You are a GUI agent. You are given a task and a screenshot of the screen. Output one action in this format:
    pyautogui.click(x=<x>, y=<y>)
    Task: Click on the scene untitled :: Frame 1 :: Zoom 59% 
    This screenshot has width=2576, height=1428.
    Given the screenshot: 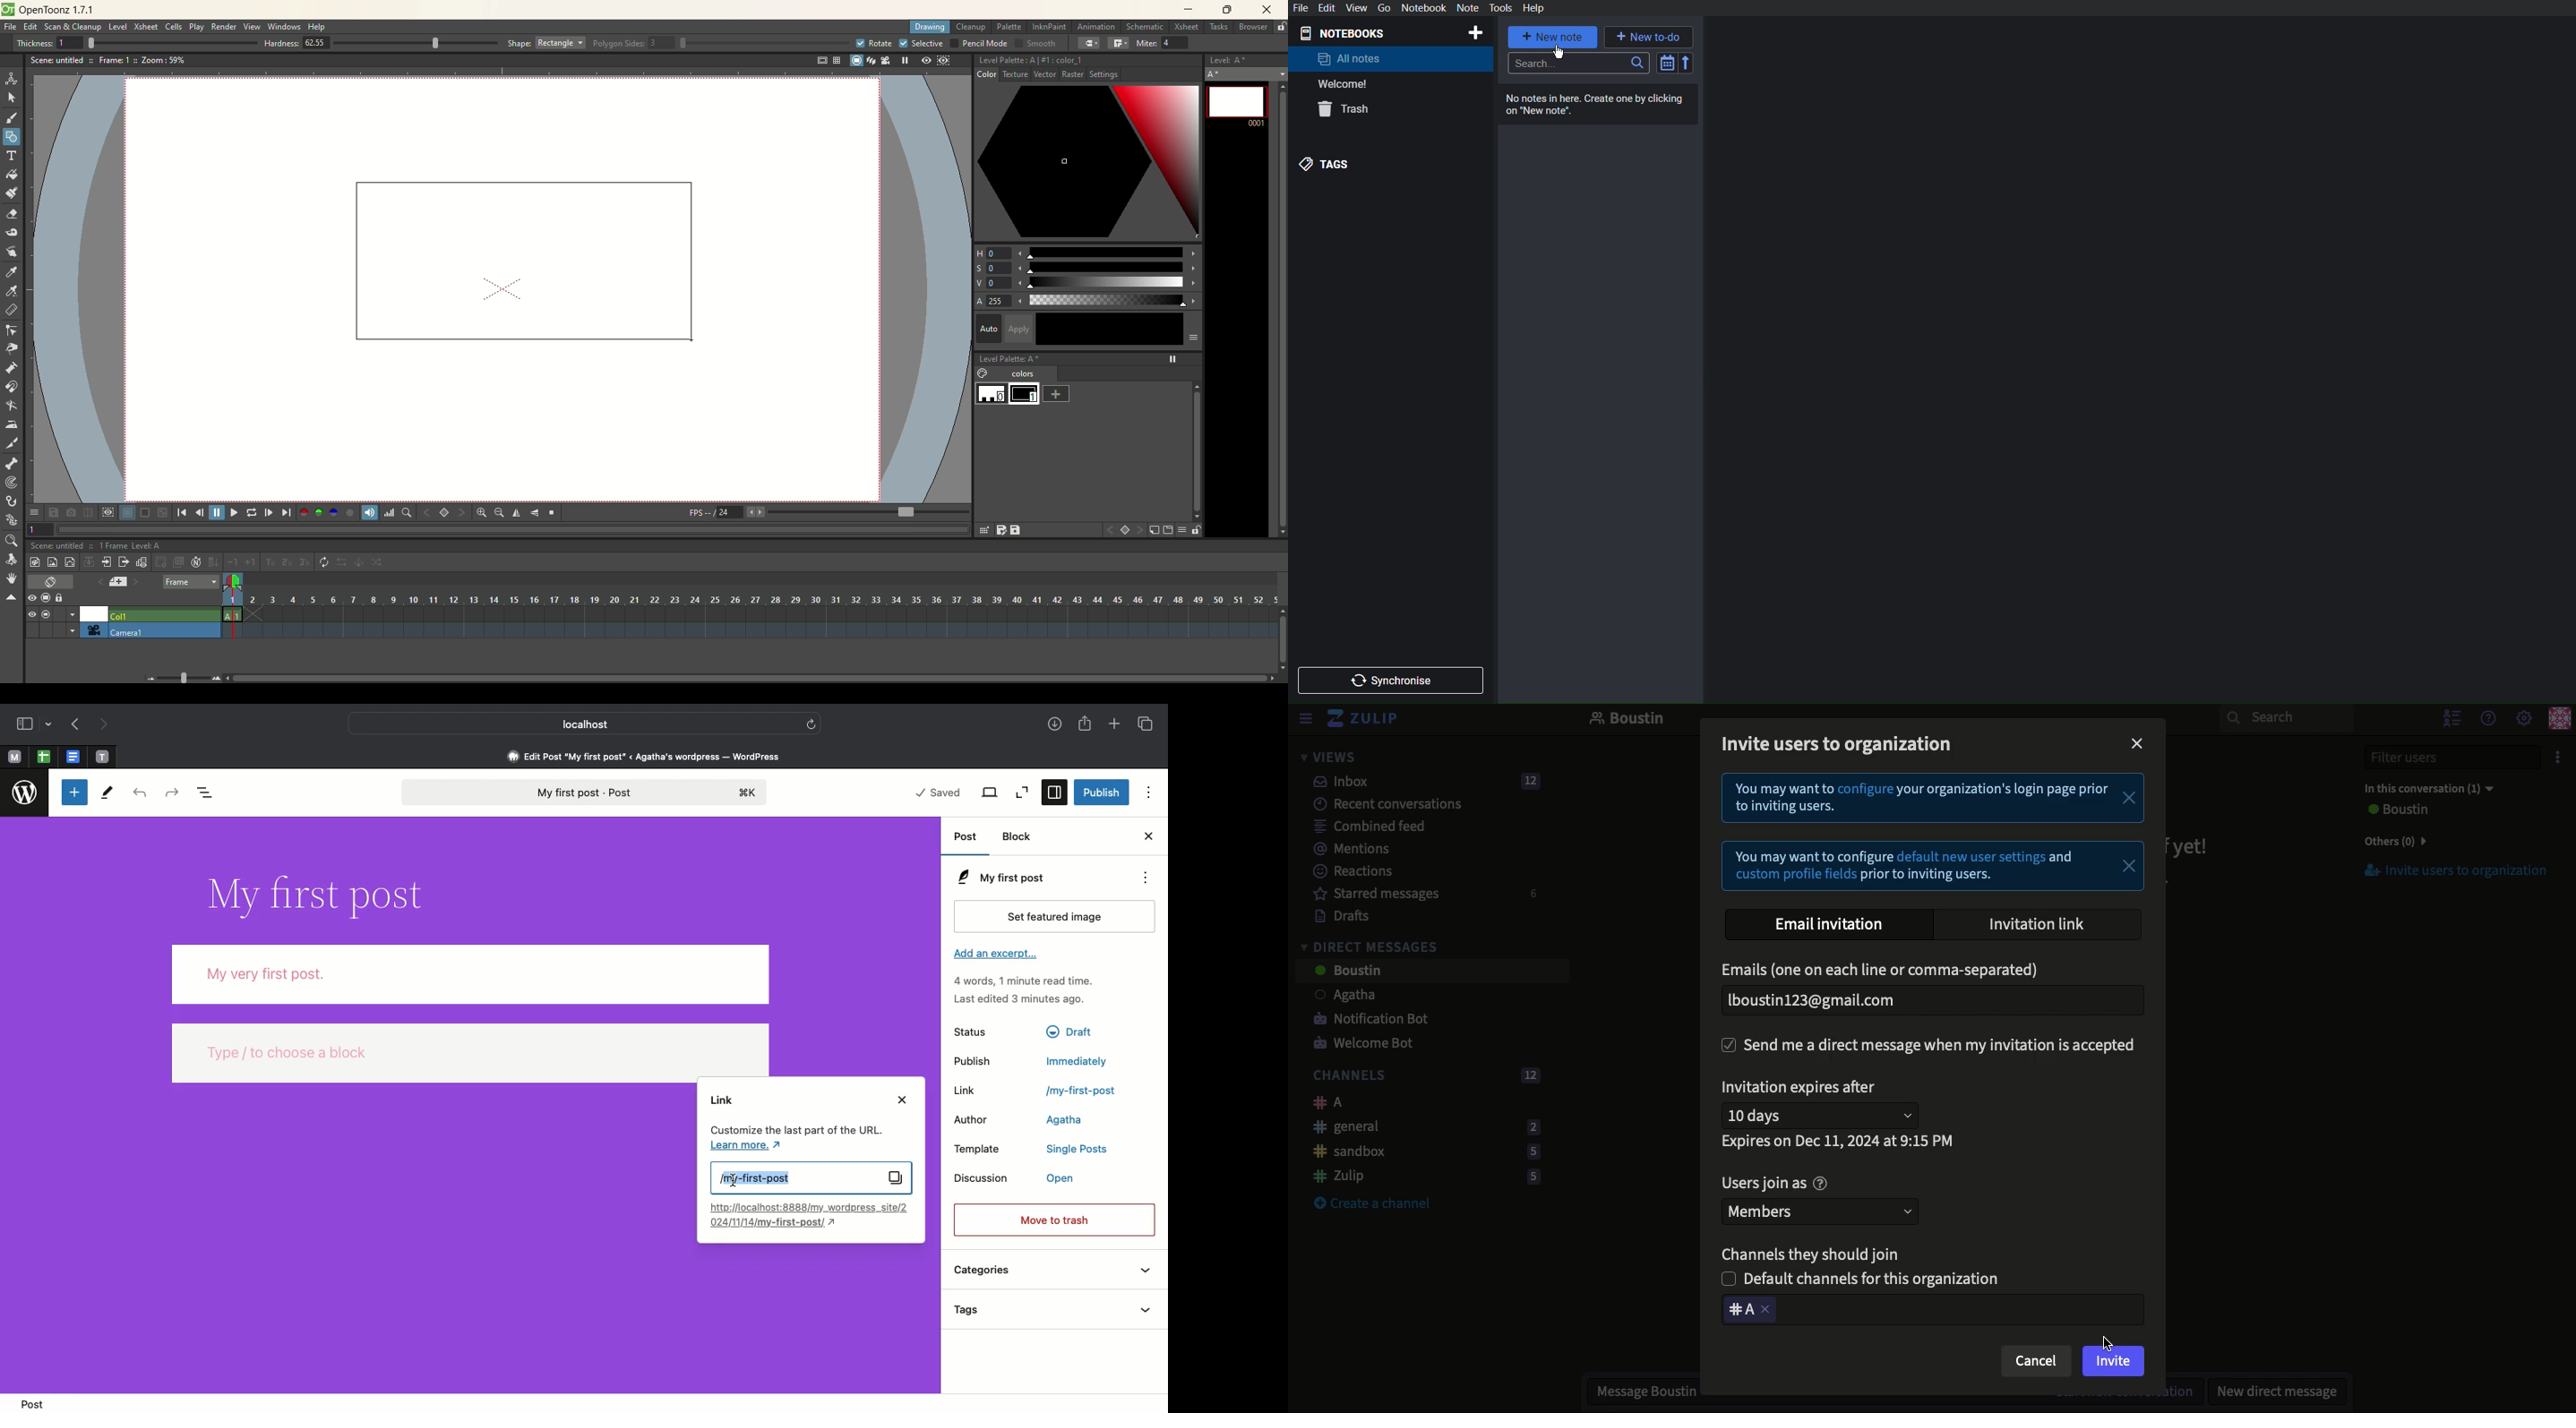 What is the action you would take?
    pyautogui.click(x=108, y=62)
    